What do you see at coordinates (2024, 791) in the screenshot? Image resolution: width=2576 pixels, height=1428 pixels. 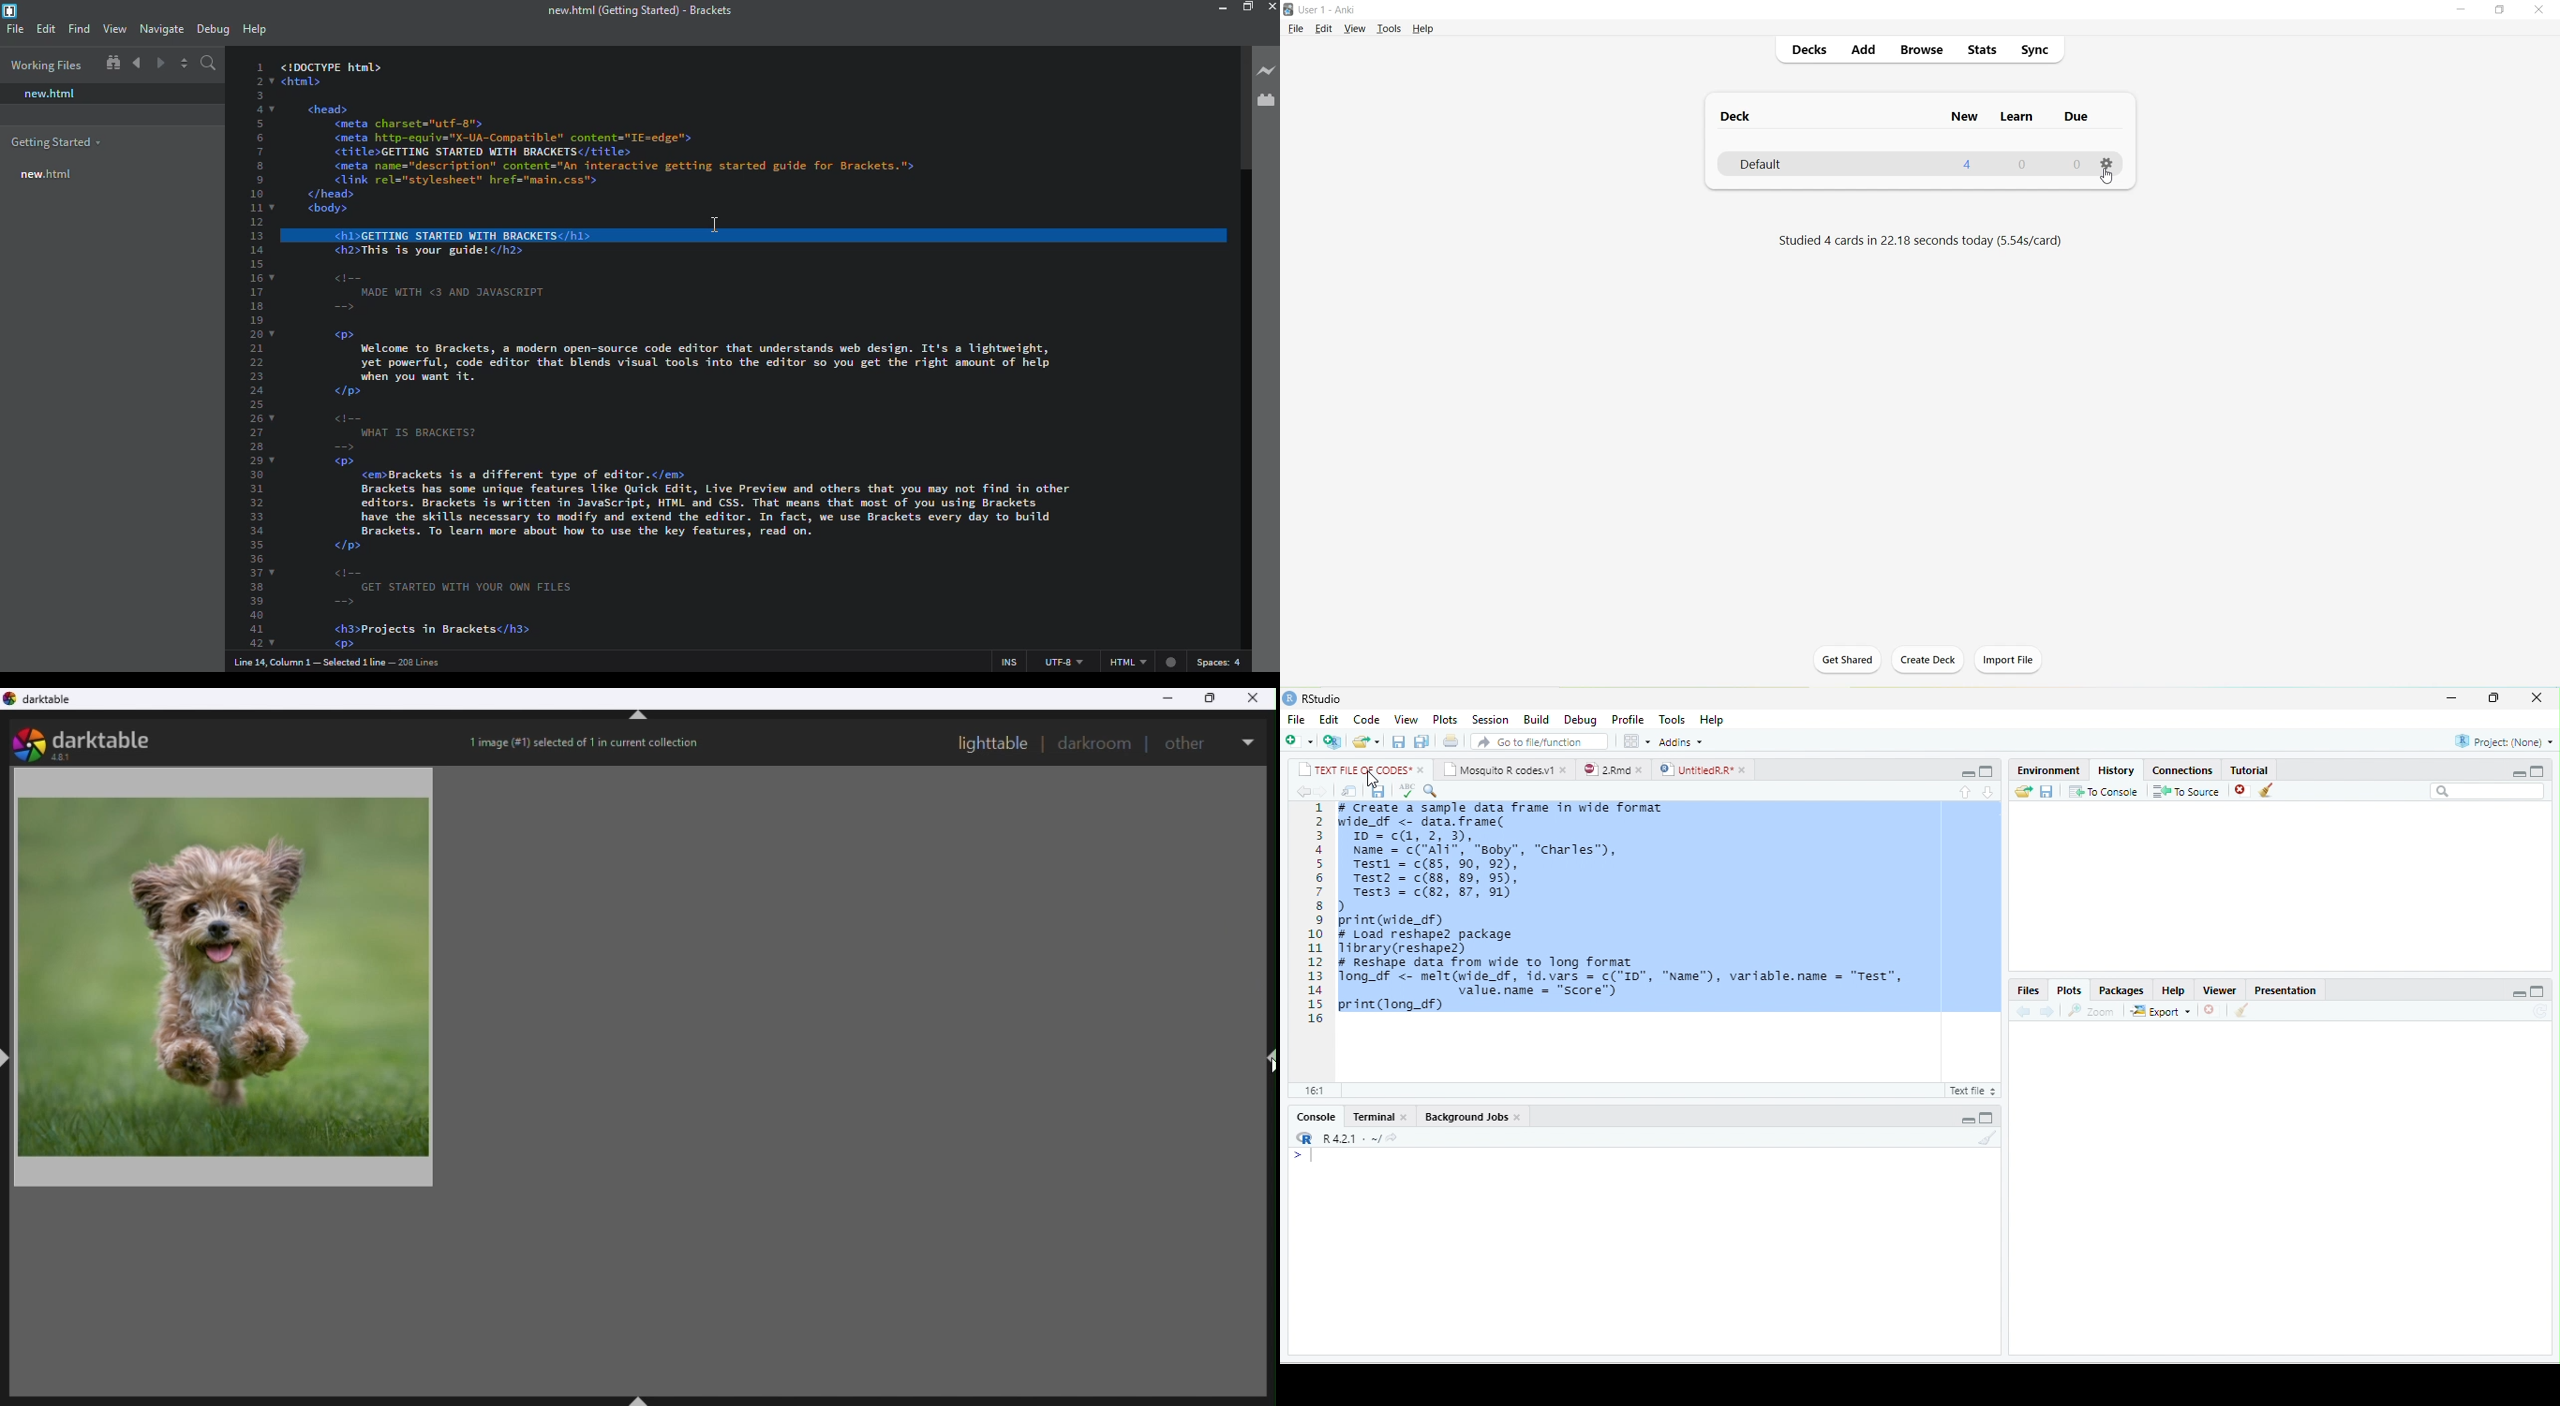 I see `open folder` at bounding box center [2024, 791].